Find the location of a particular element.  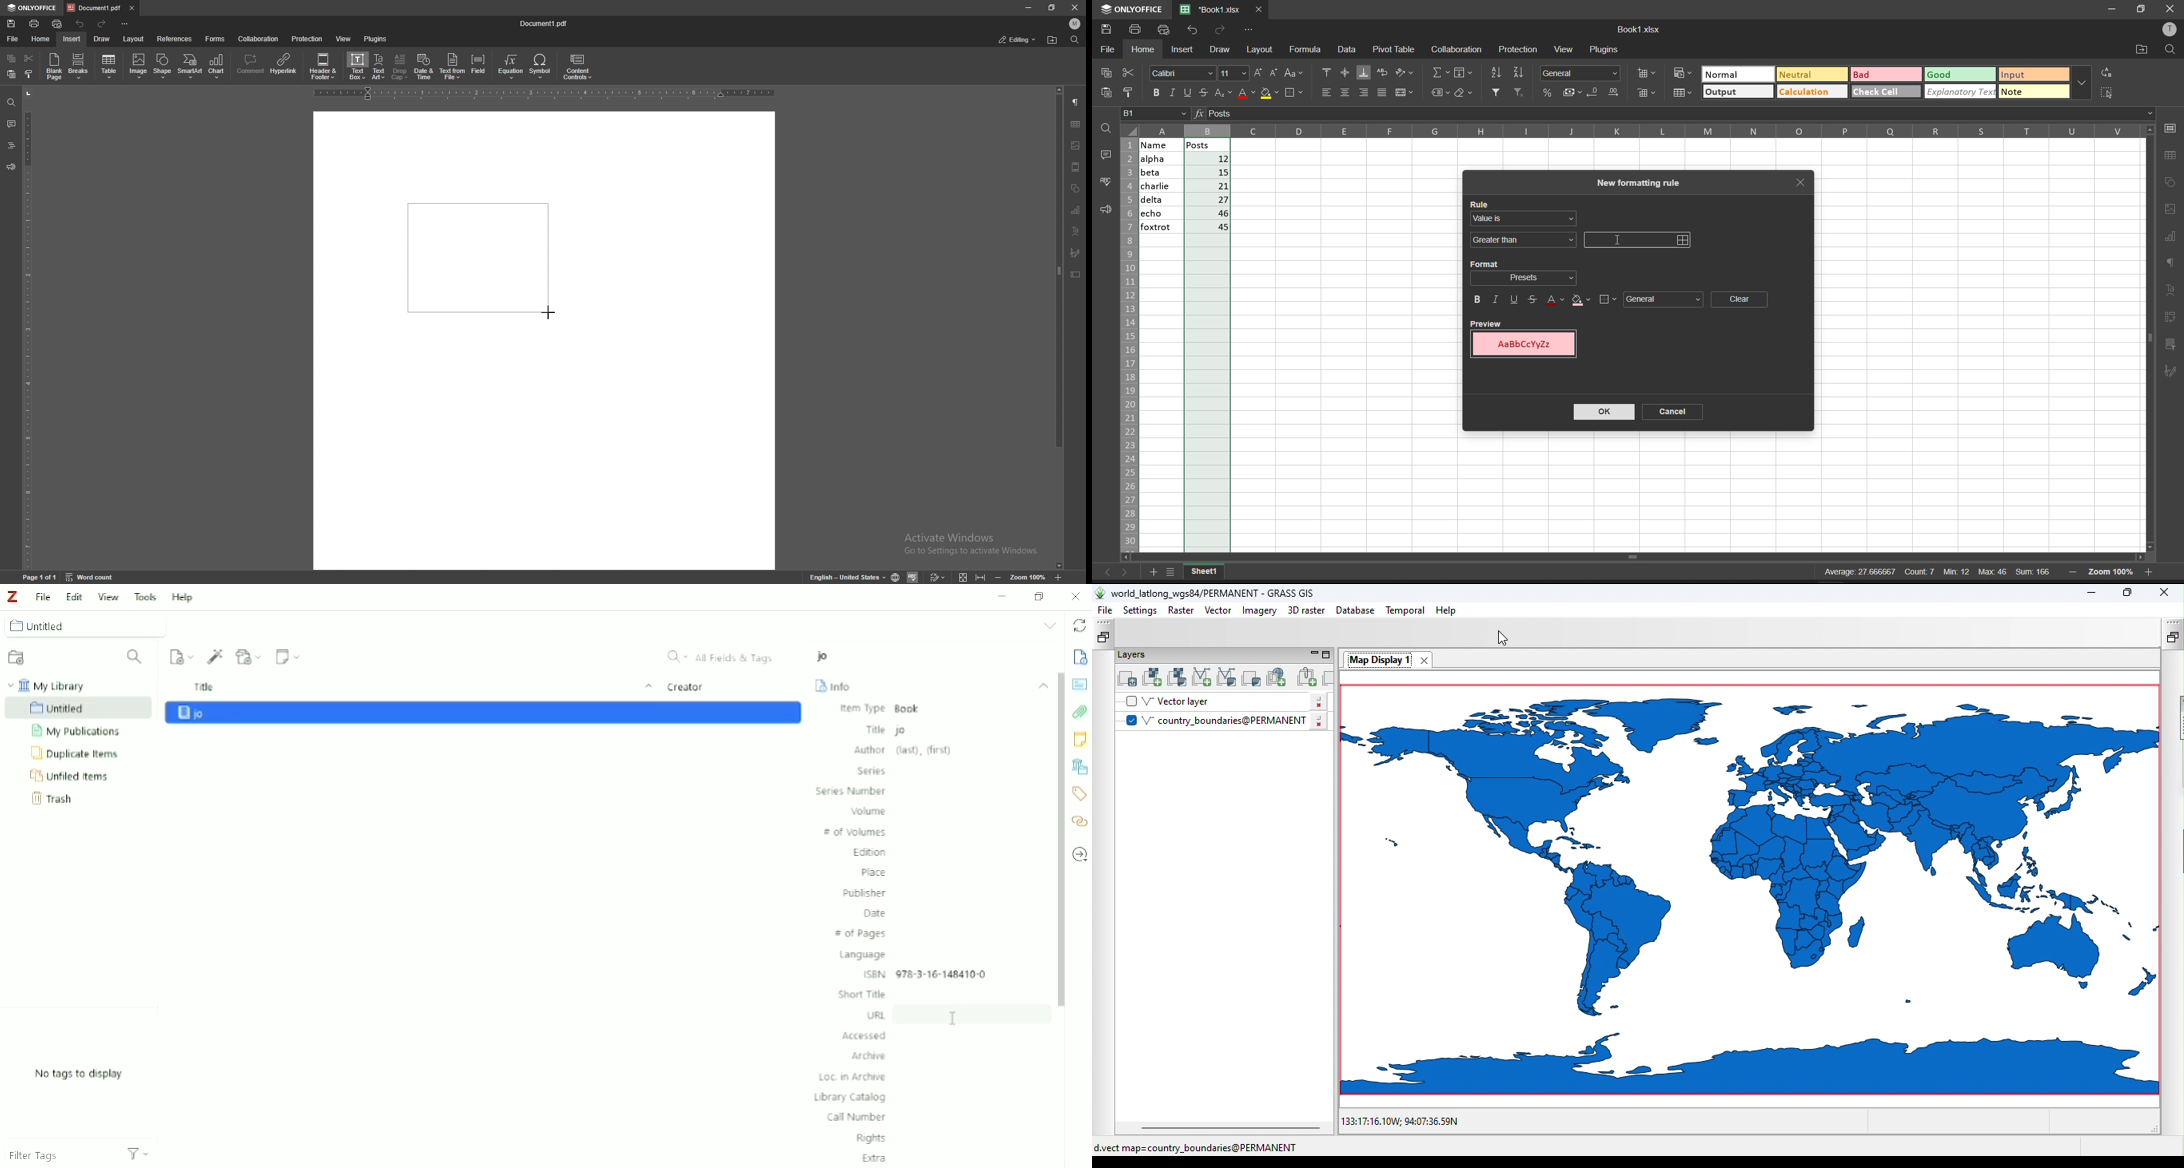

Calculation is located at coordinates (1806, 93).